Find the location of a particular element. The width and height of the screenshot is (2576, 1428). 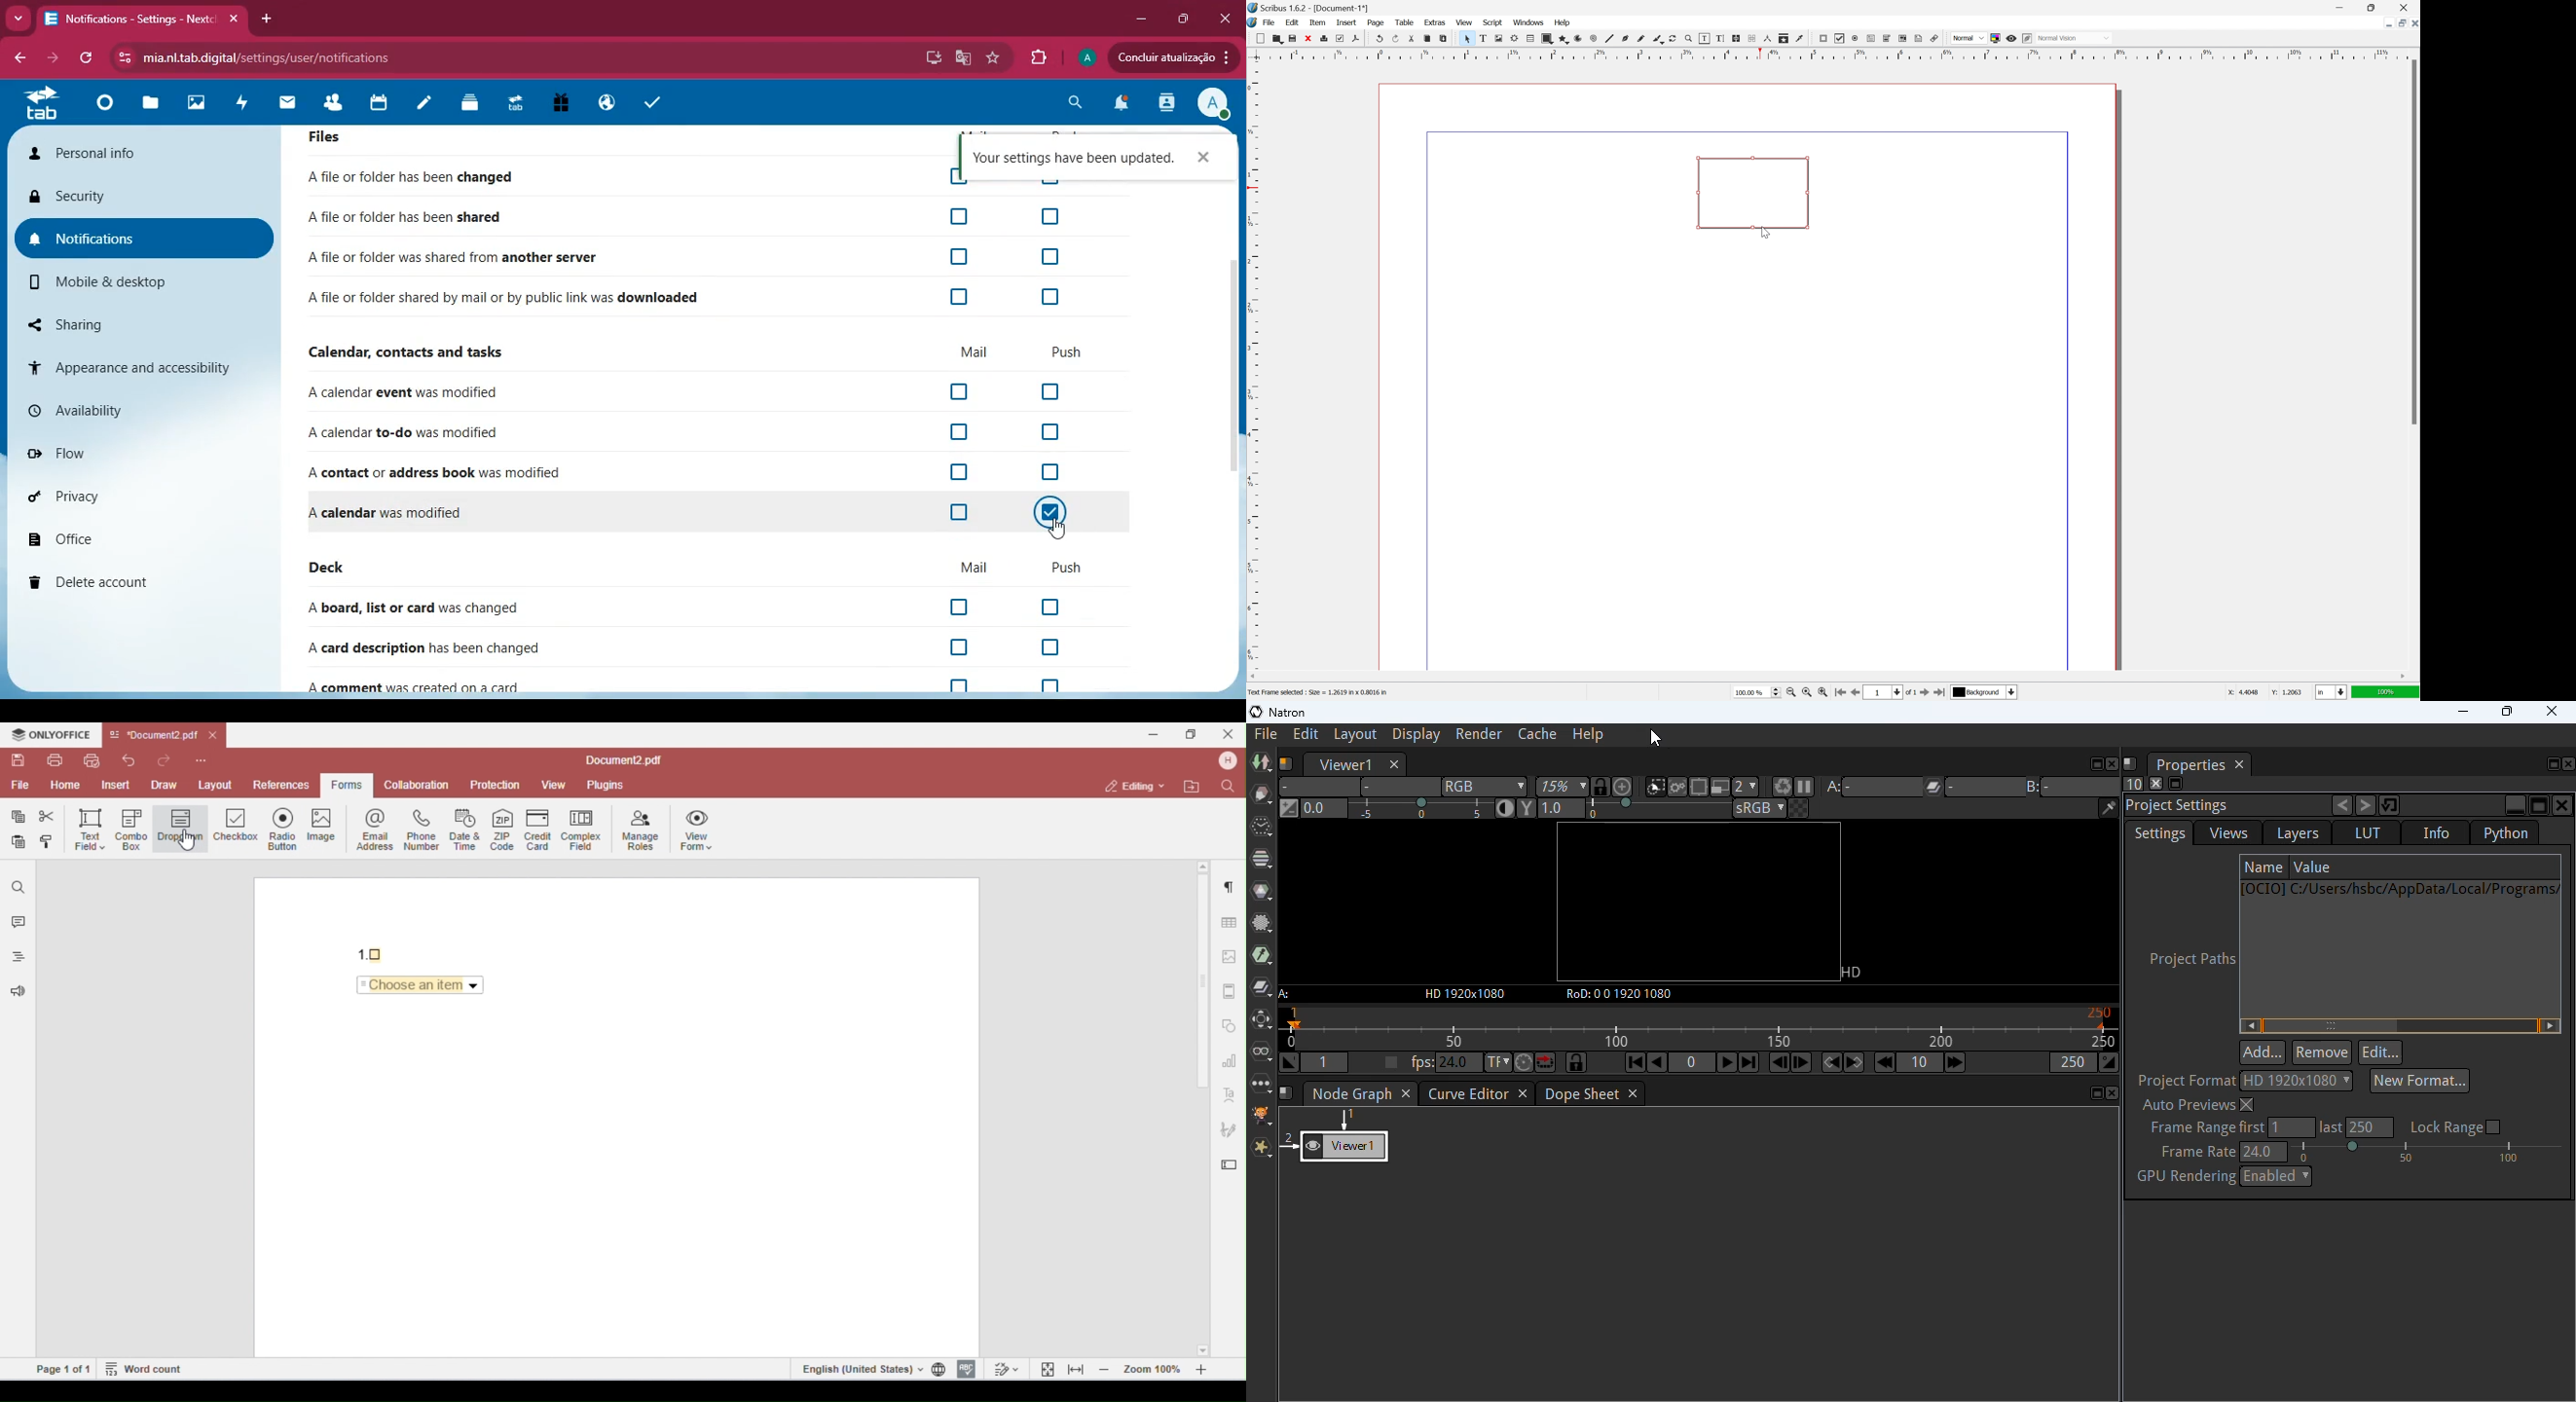

scroll bar is located at coordinates (1829, 676).